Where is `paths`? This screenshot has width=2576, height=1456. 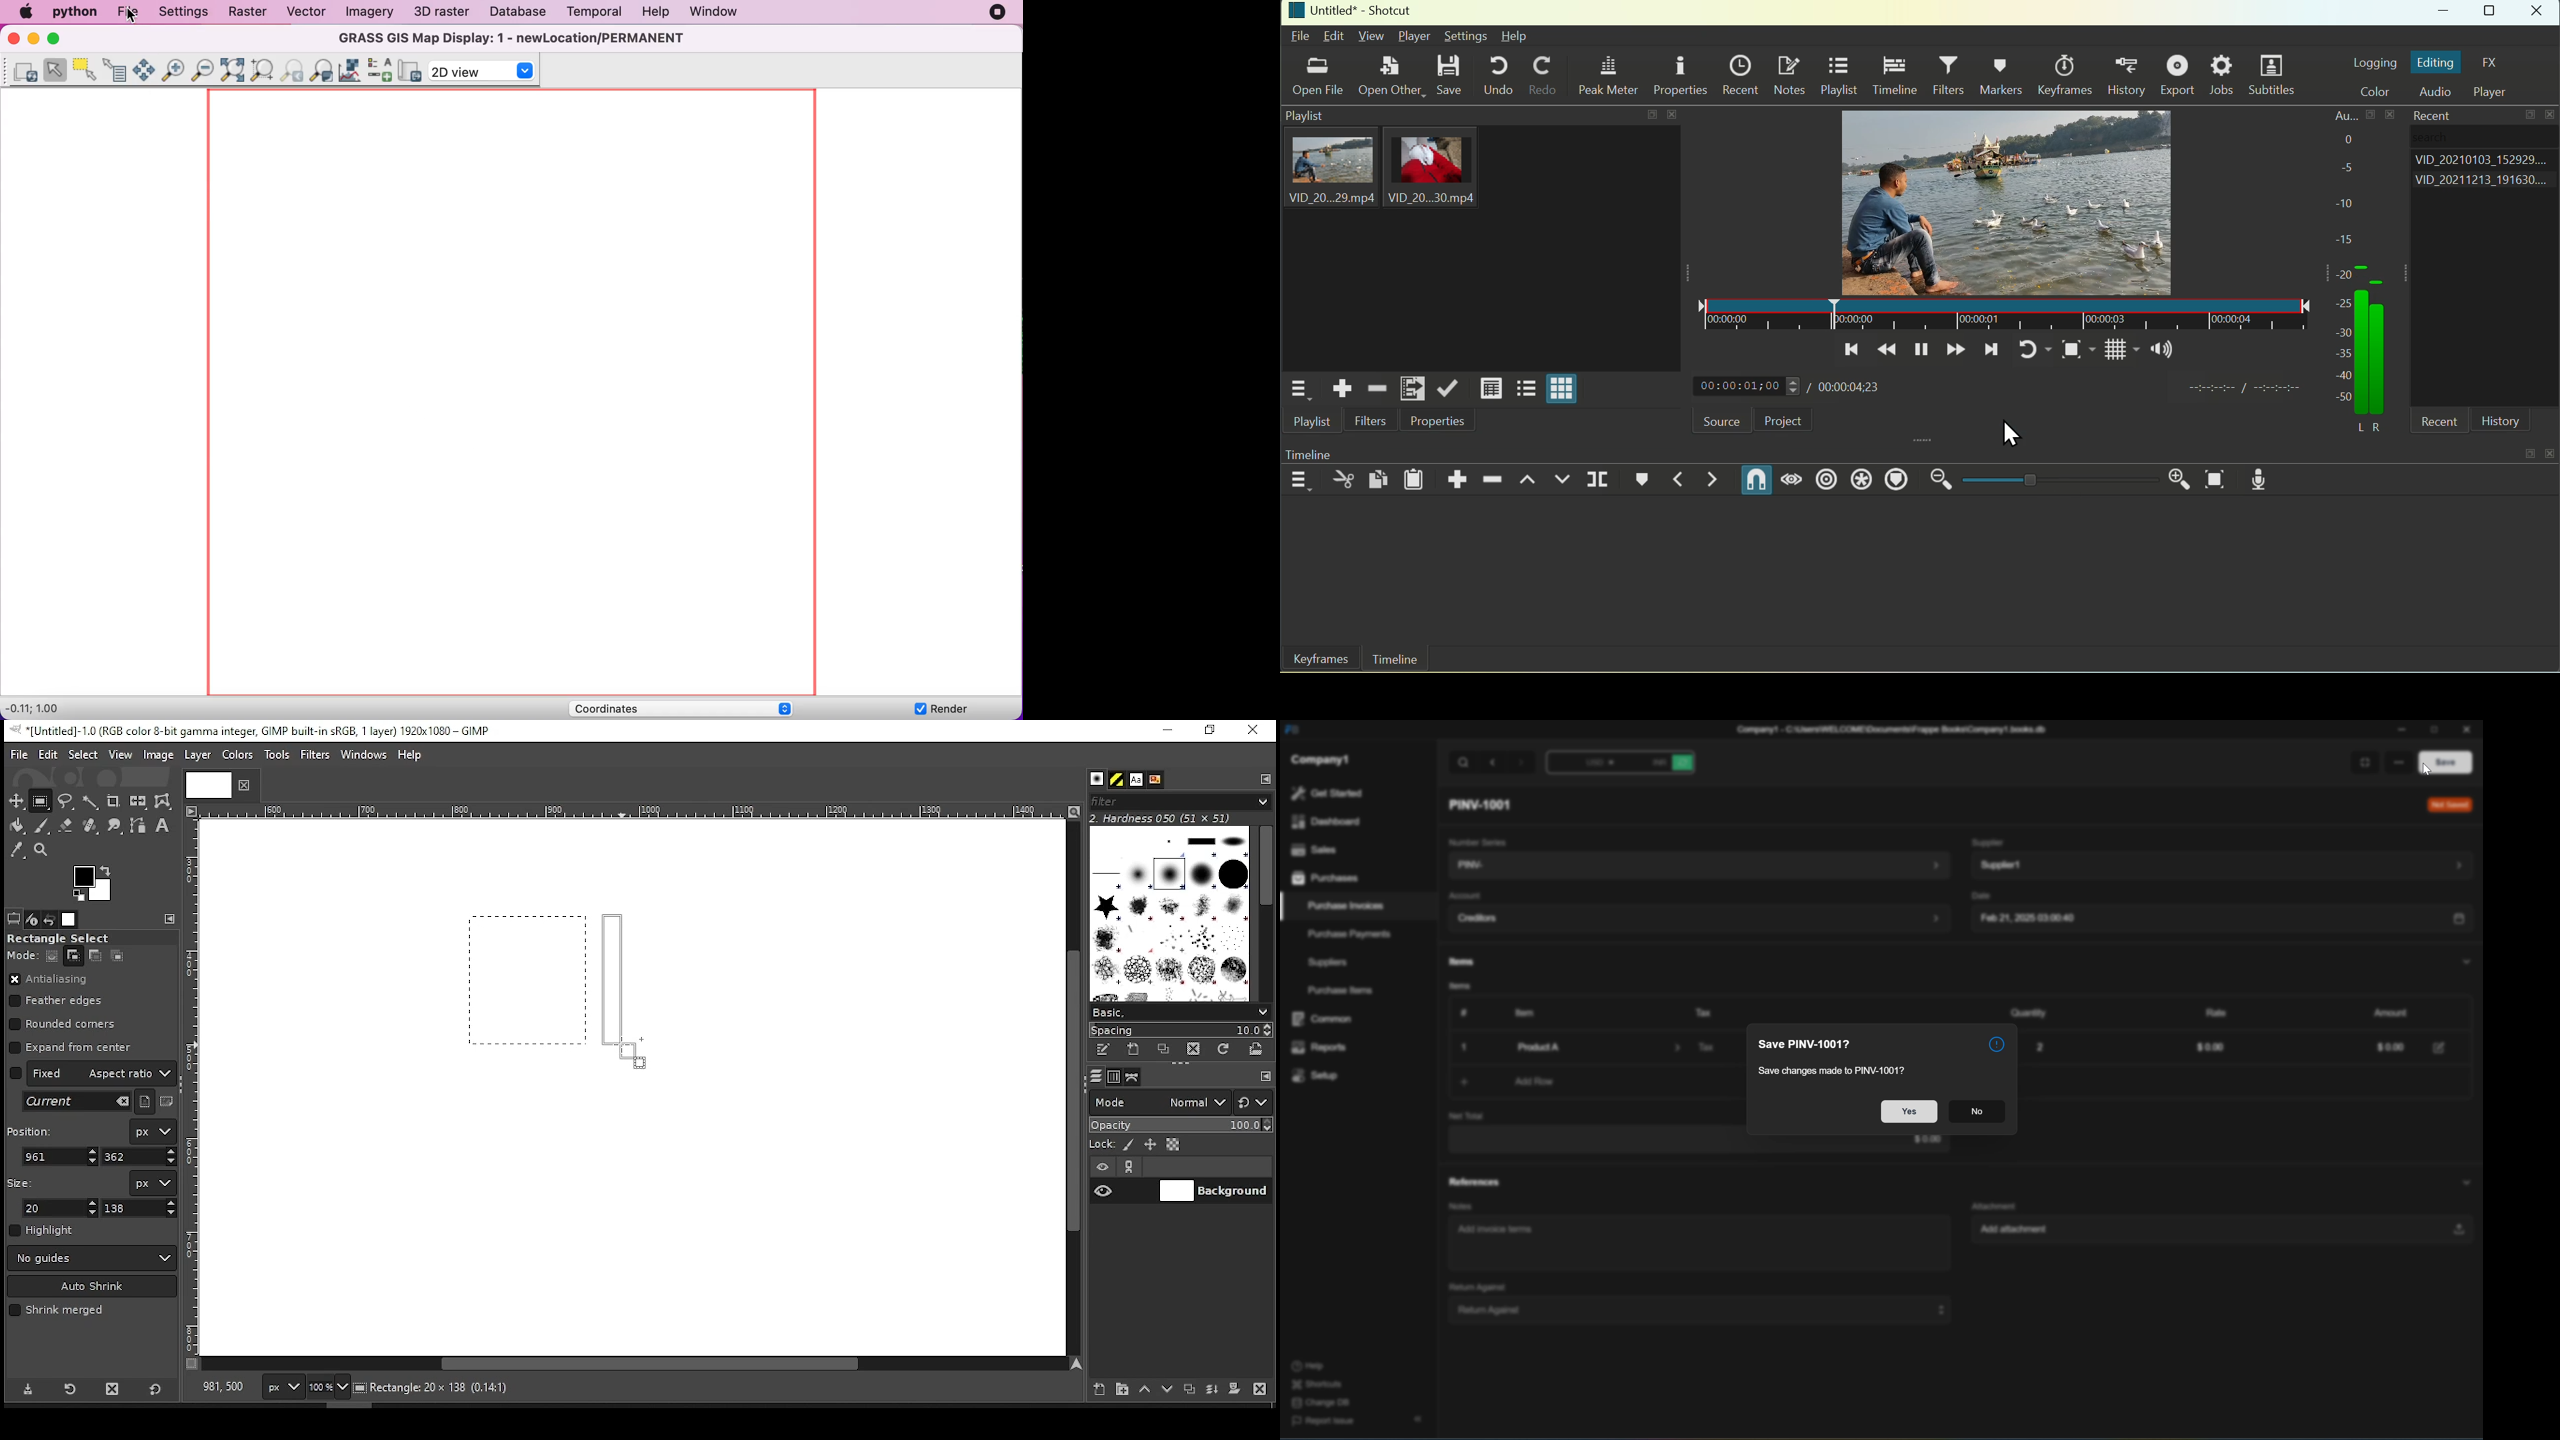
paths is located at coordinates (1135, 1076).